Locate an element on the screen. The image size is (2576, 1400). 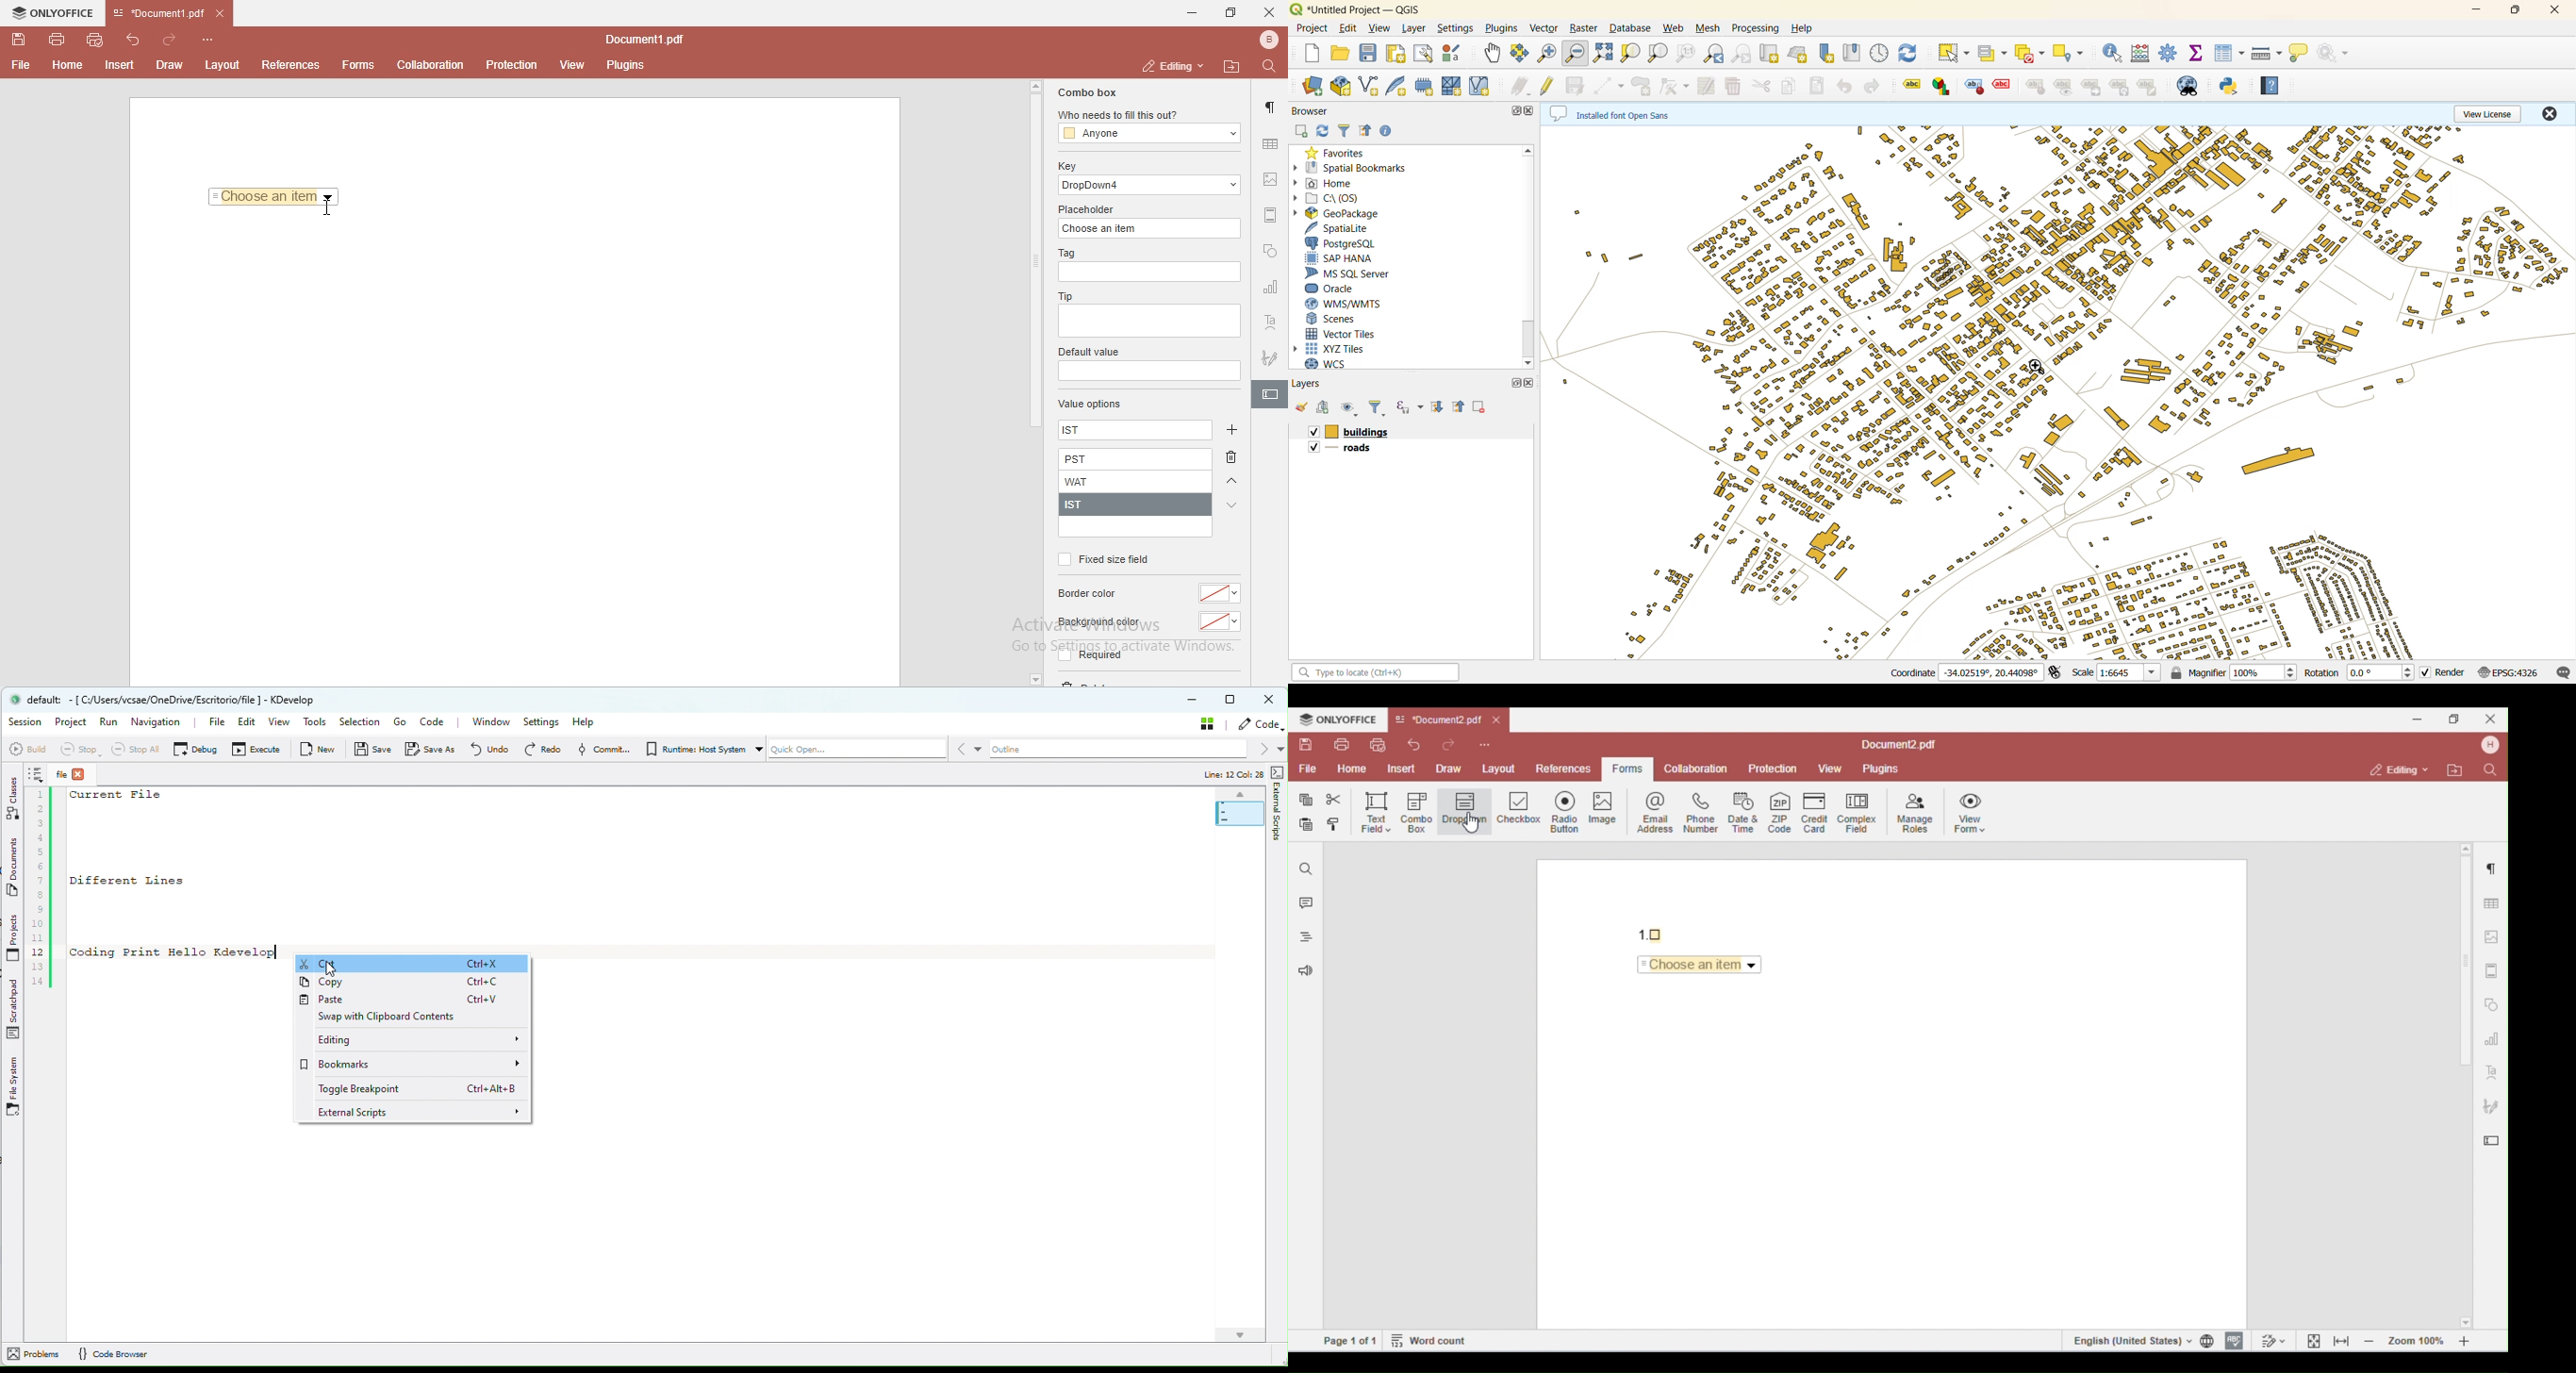
who needs to fill this out? is located at coordinates (1147, 116).